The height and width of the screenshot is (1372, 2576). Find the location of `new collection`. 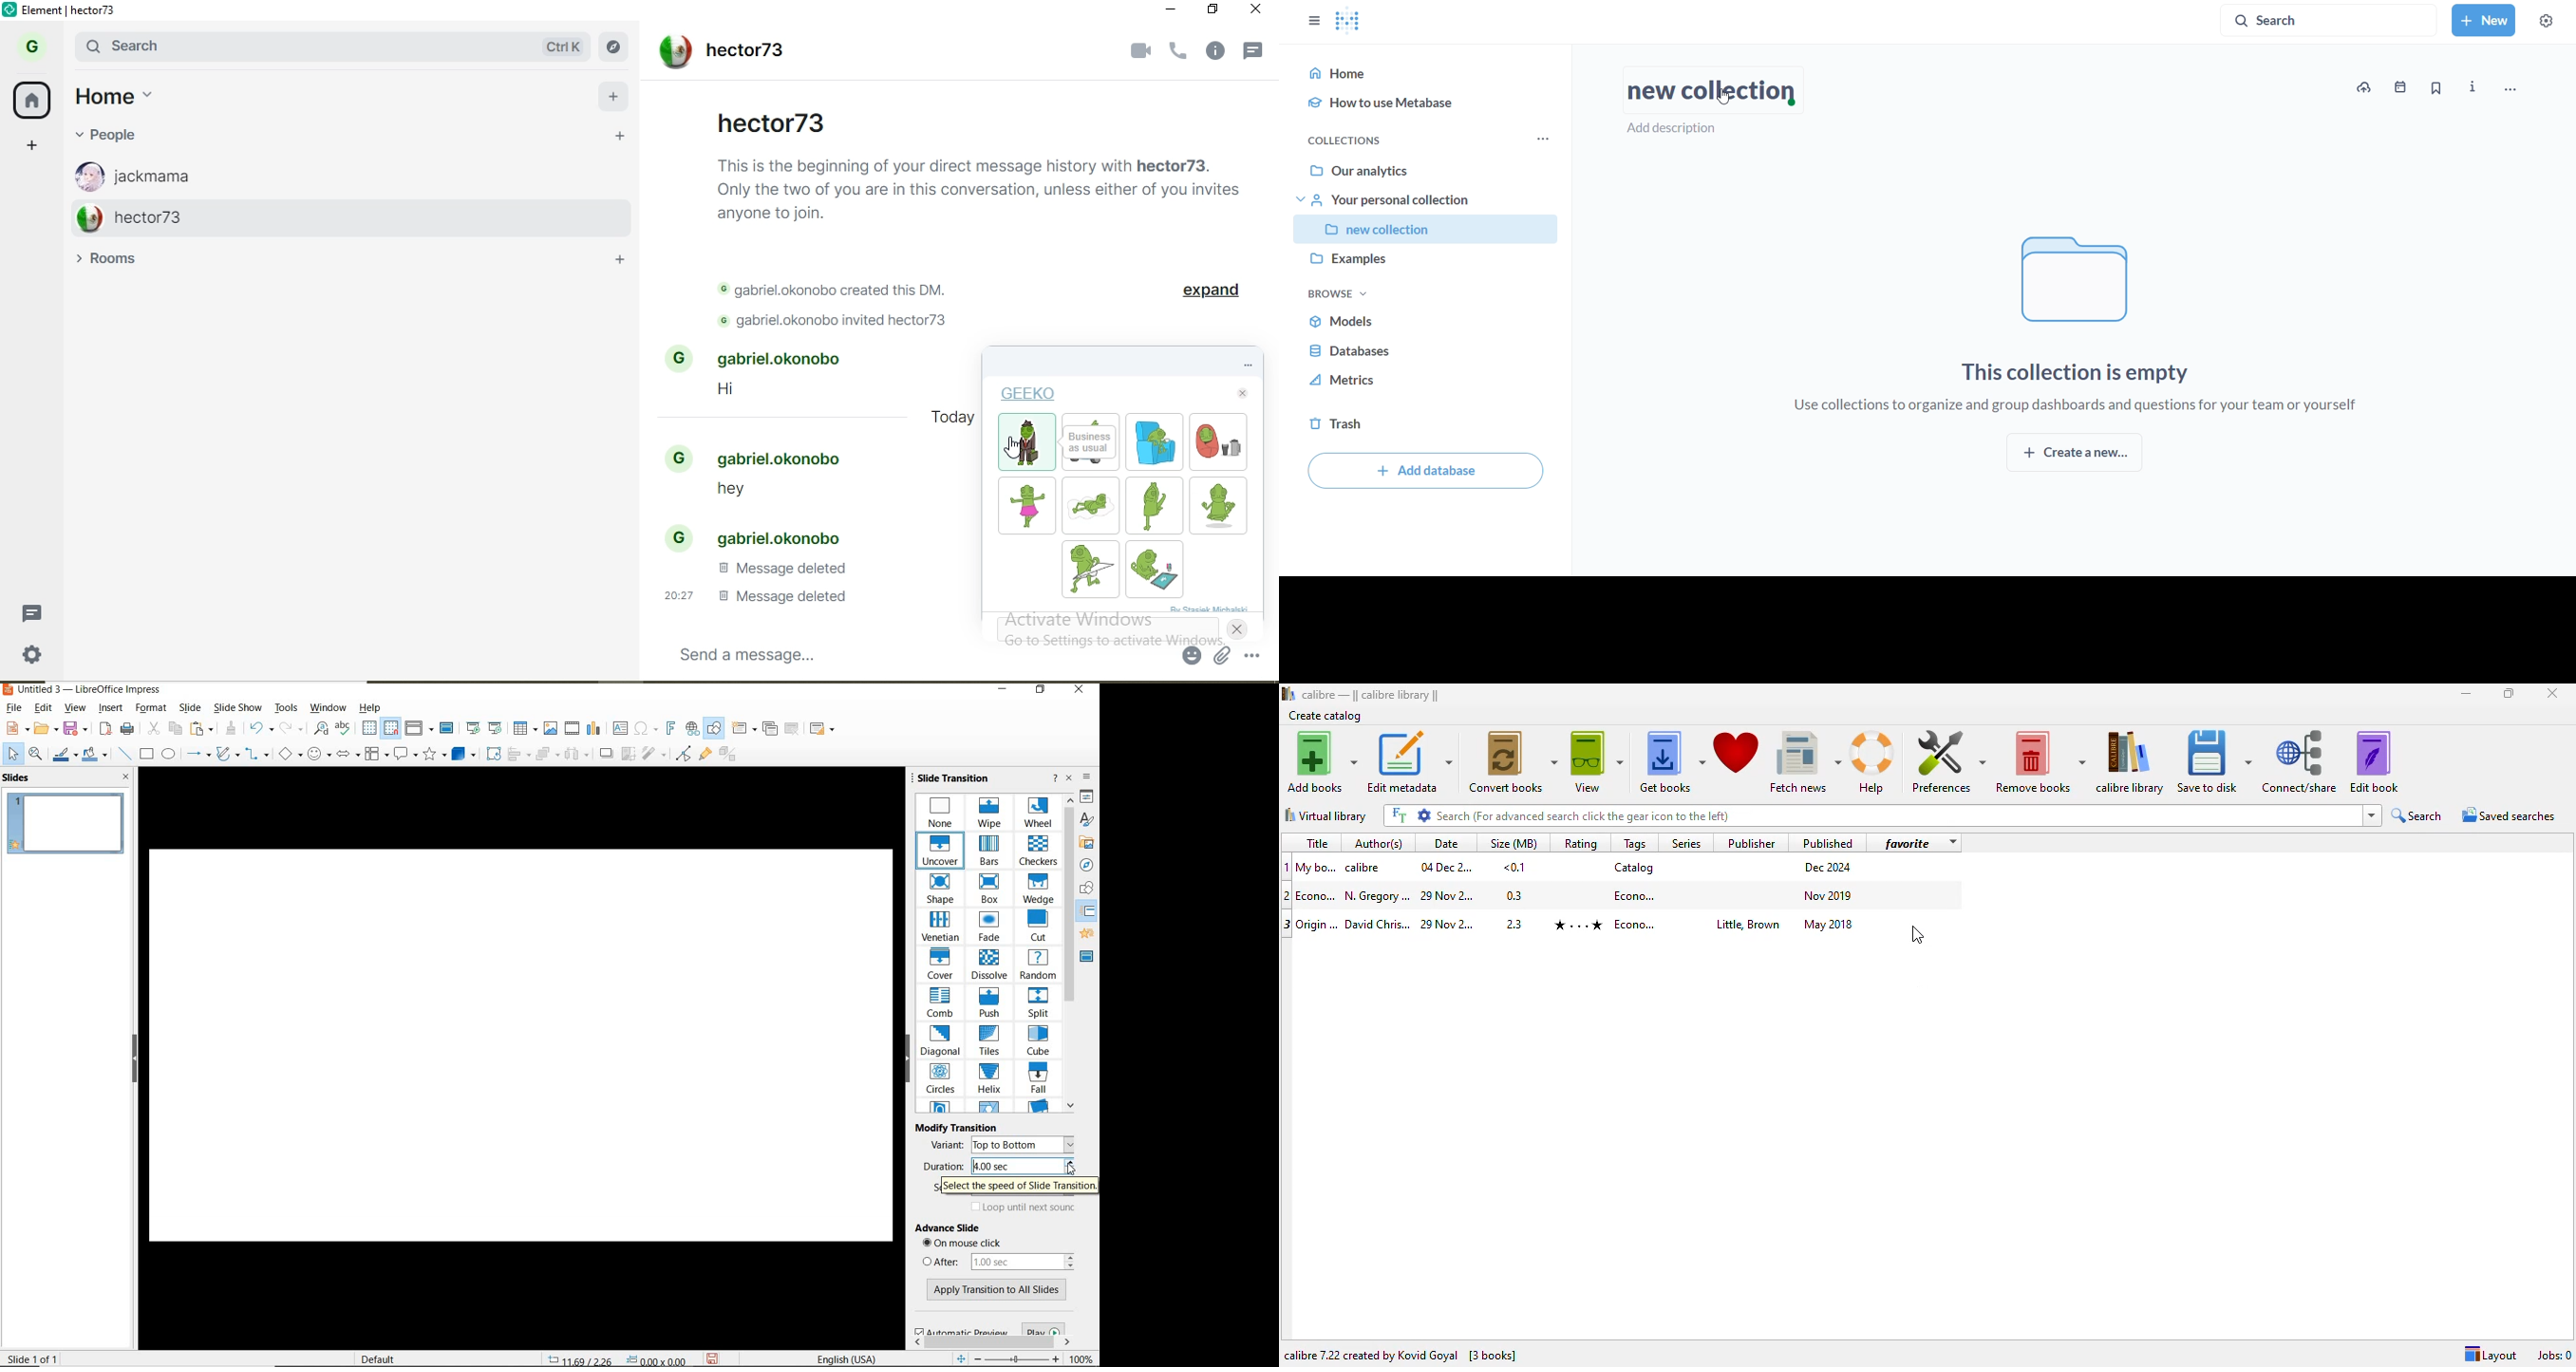

new collection is located at coordinates (1710, 91).